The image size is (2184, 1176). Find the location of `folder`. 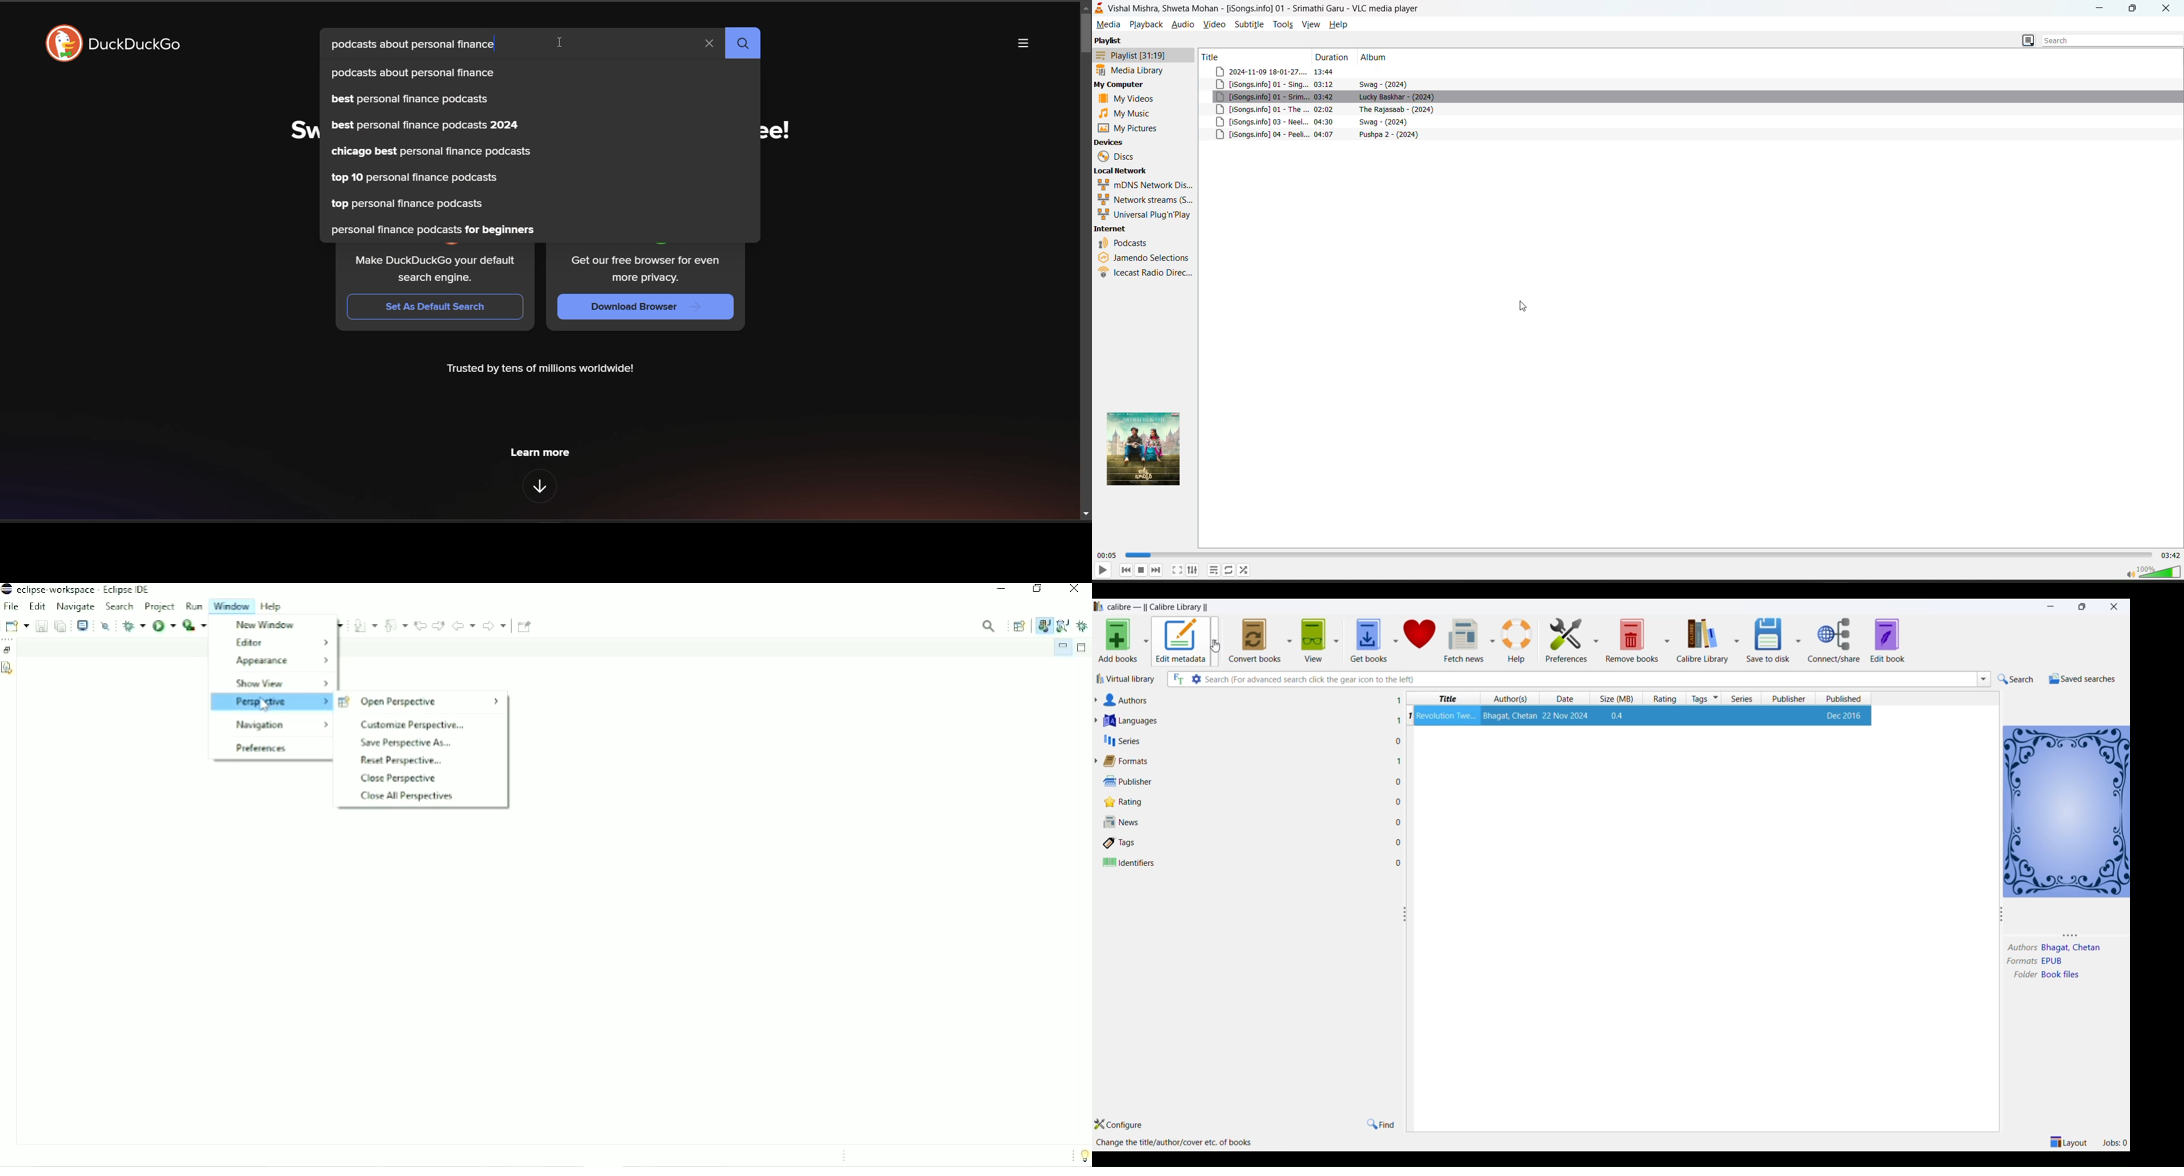

folder is located at coordinates (2023, 976).